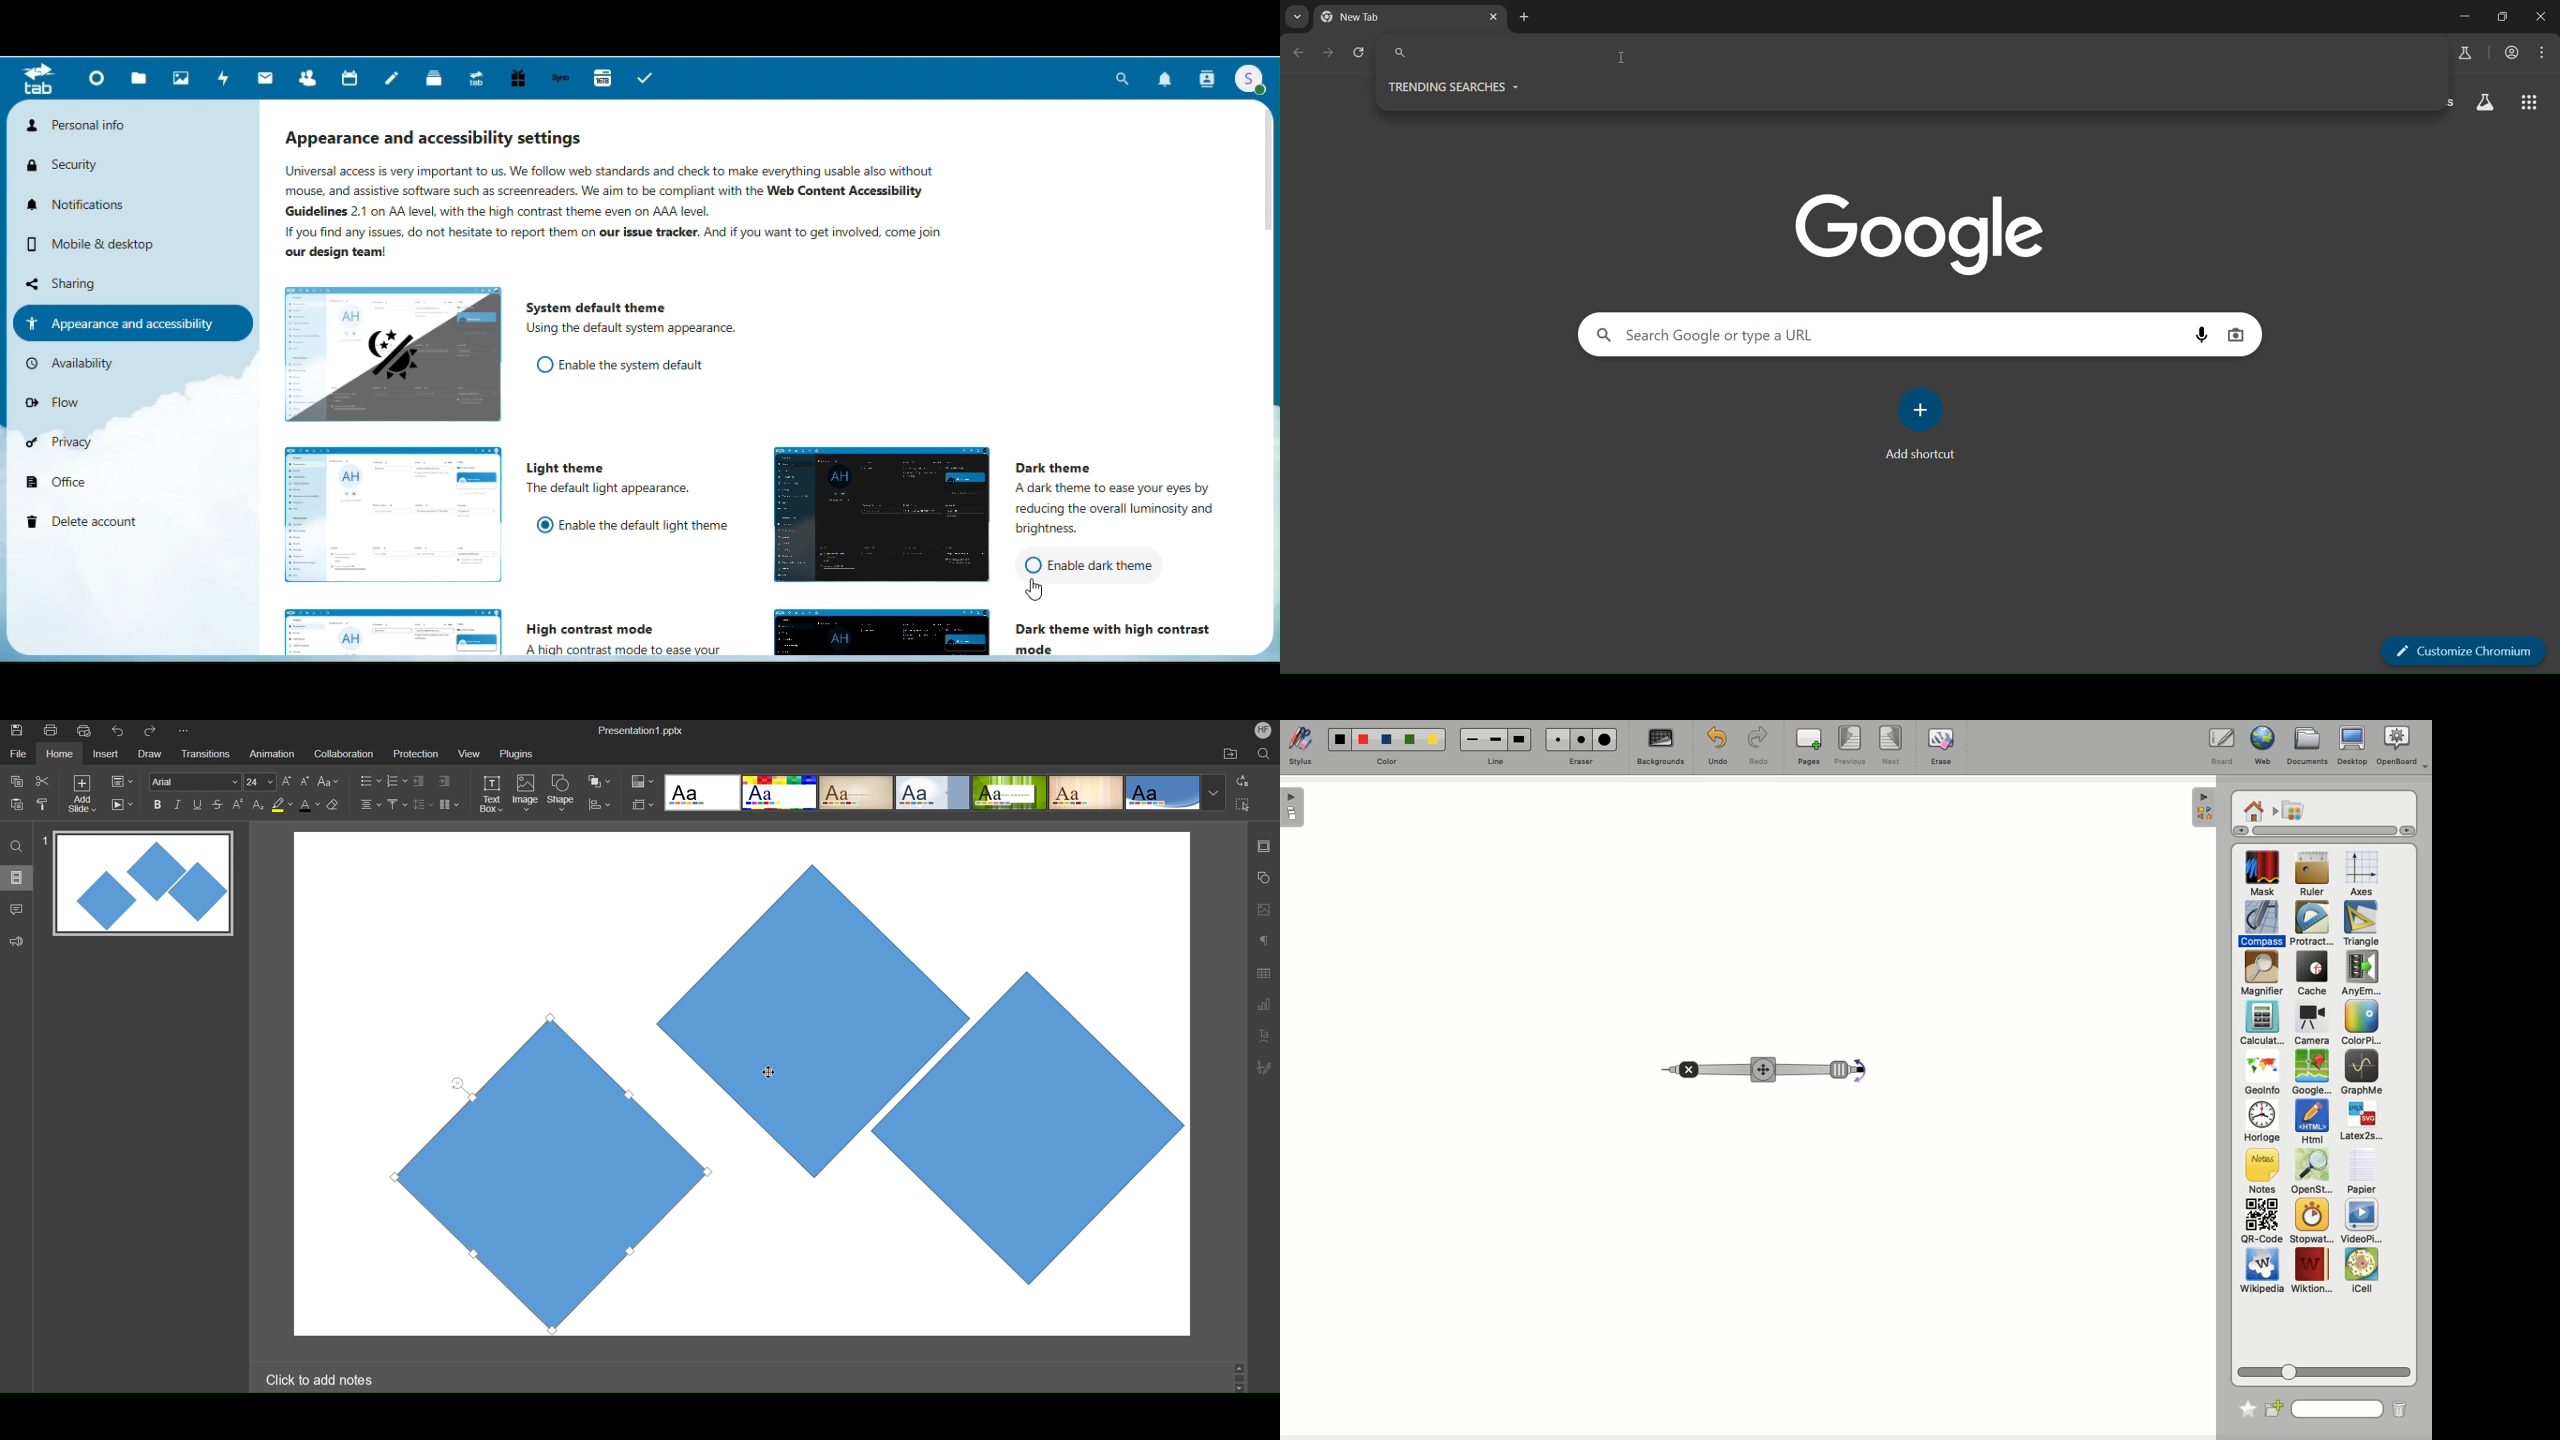 This screenshot has height=1456, width=2576. What do you see at coordinates (509, 511) in the screenshot?
I see `Light theme ` at bounding box center [509, 511].